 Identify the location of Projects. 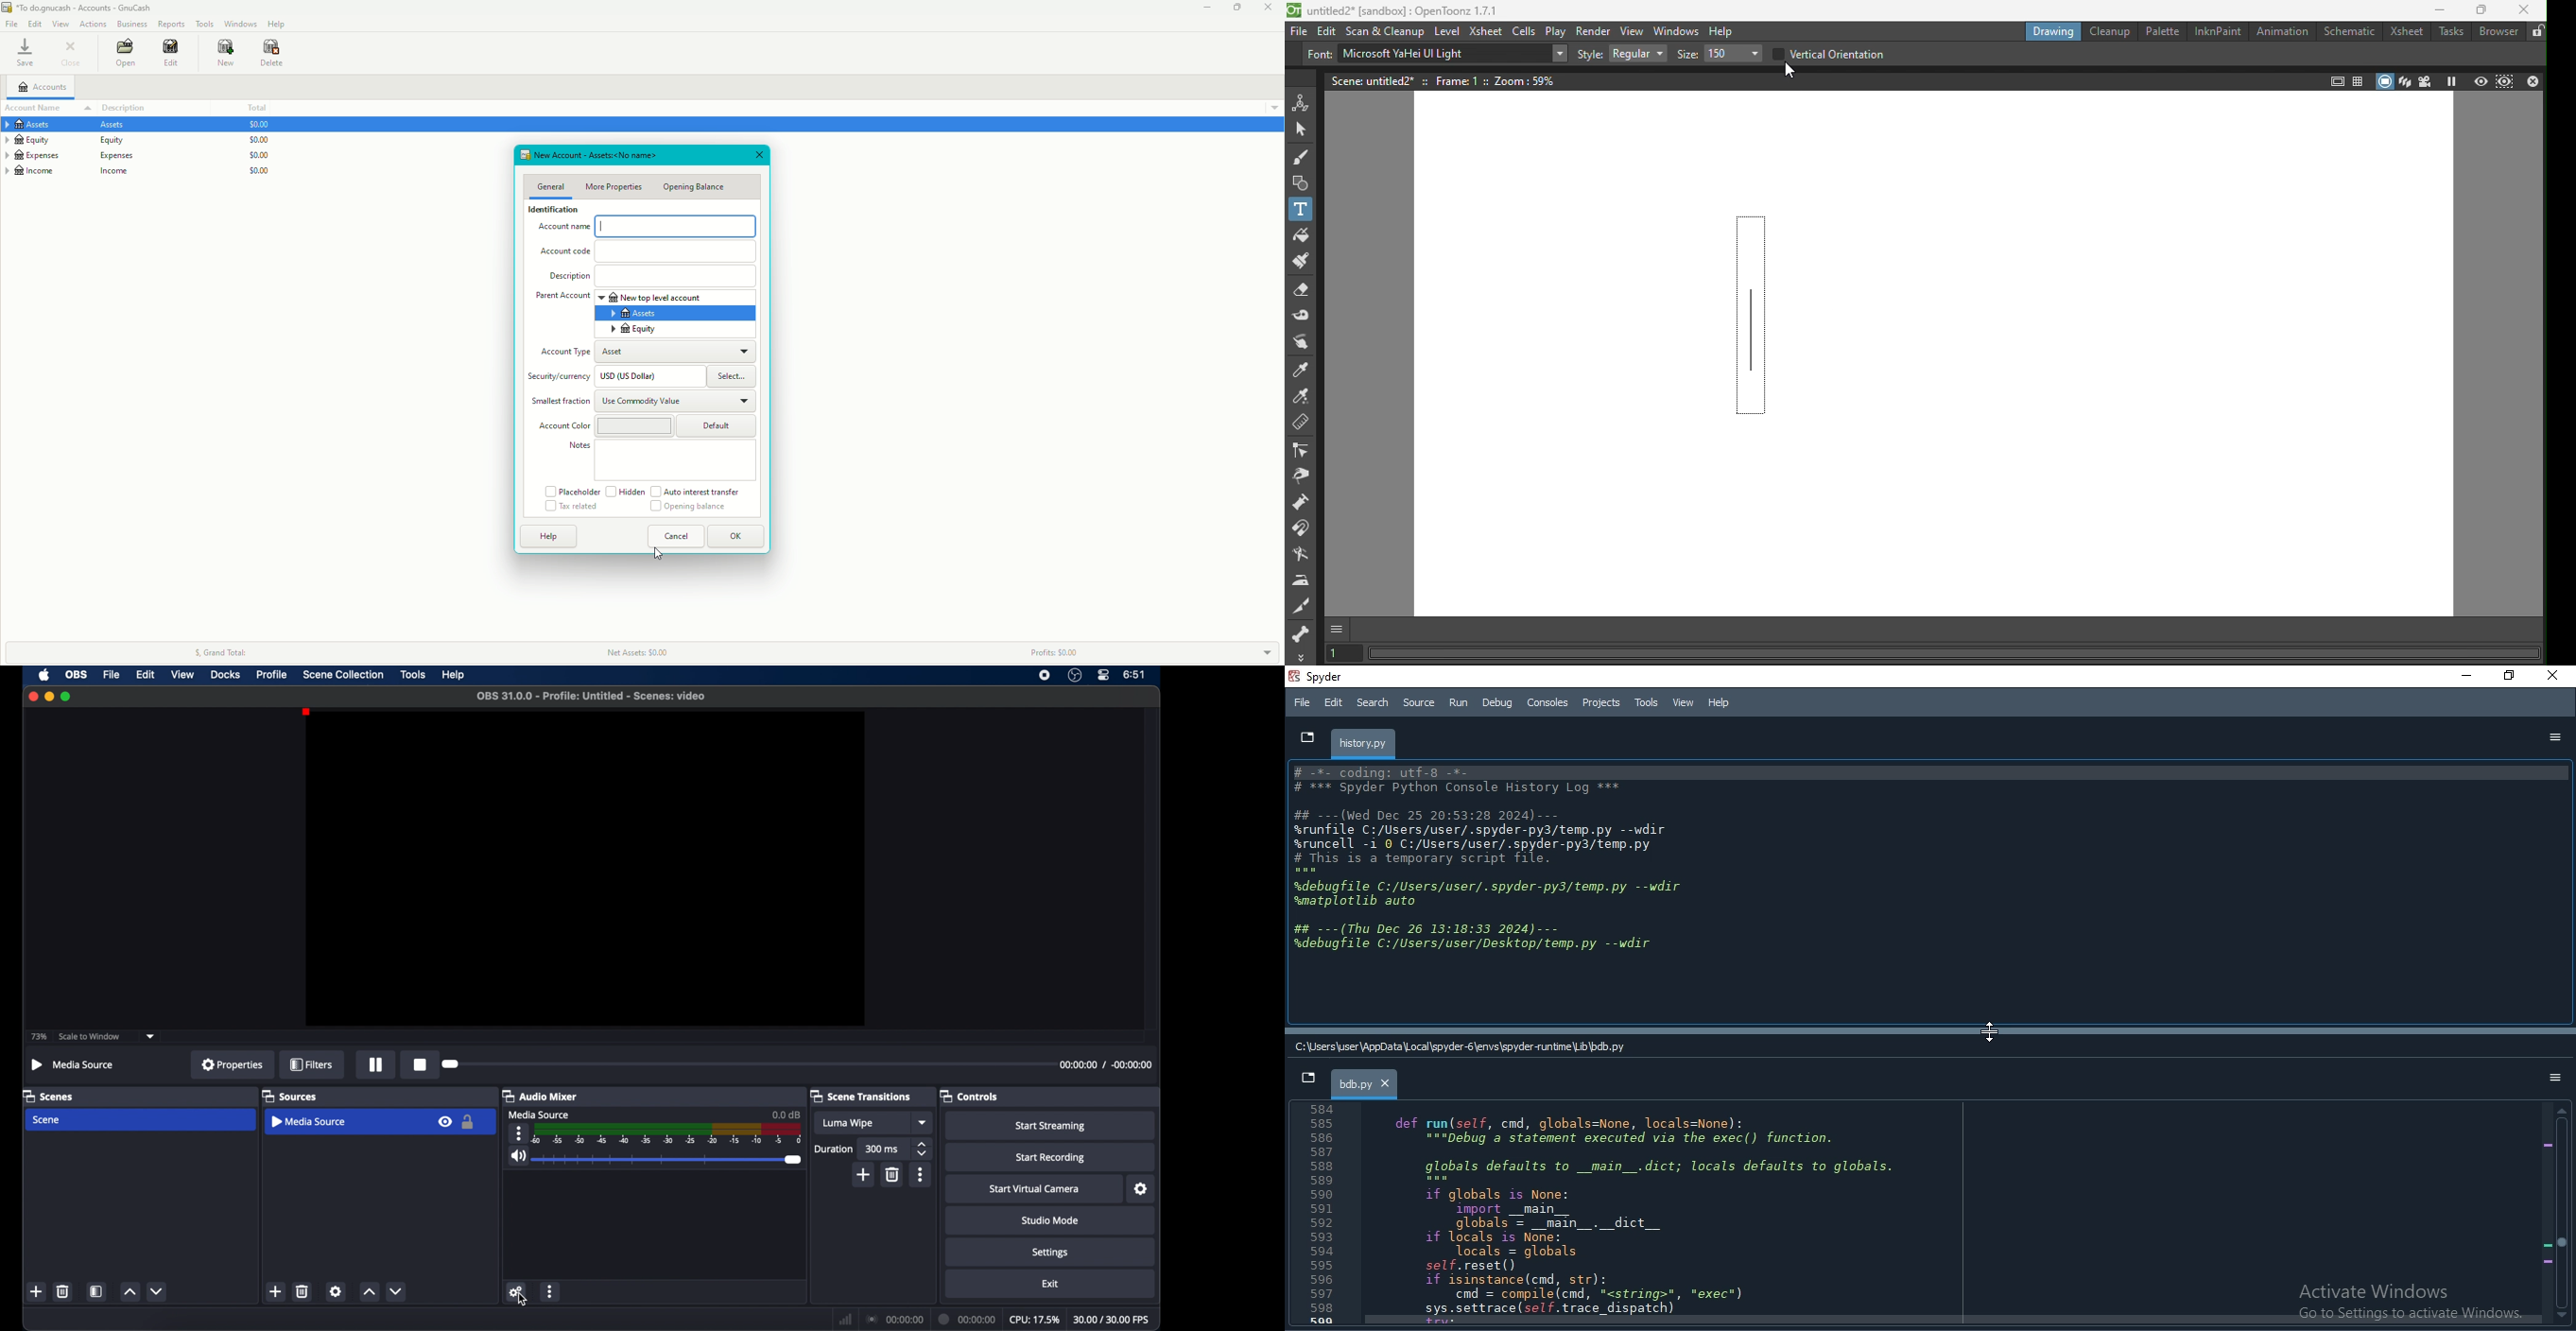
(1603, 703).